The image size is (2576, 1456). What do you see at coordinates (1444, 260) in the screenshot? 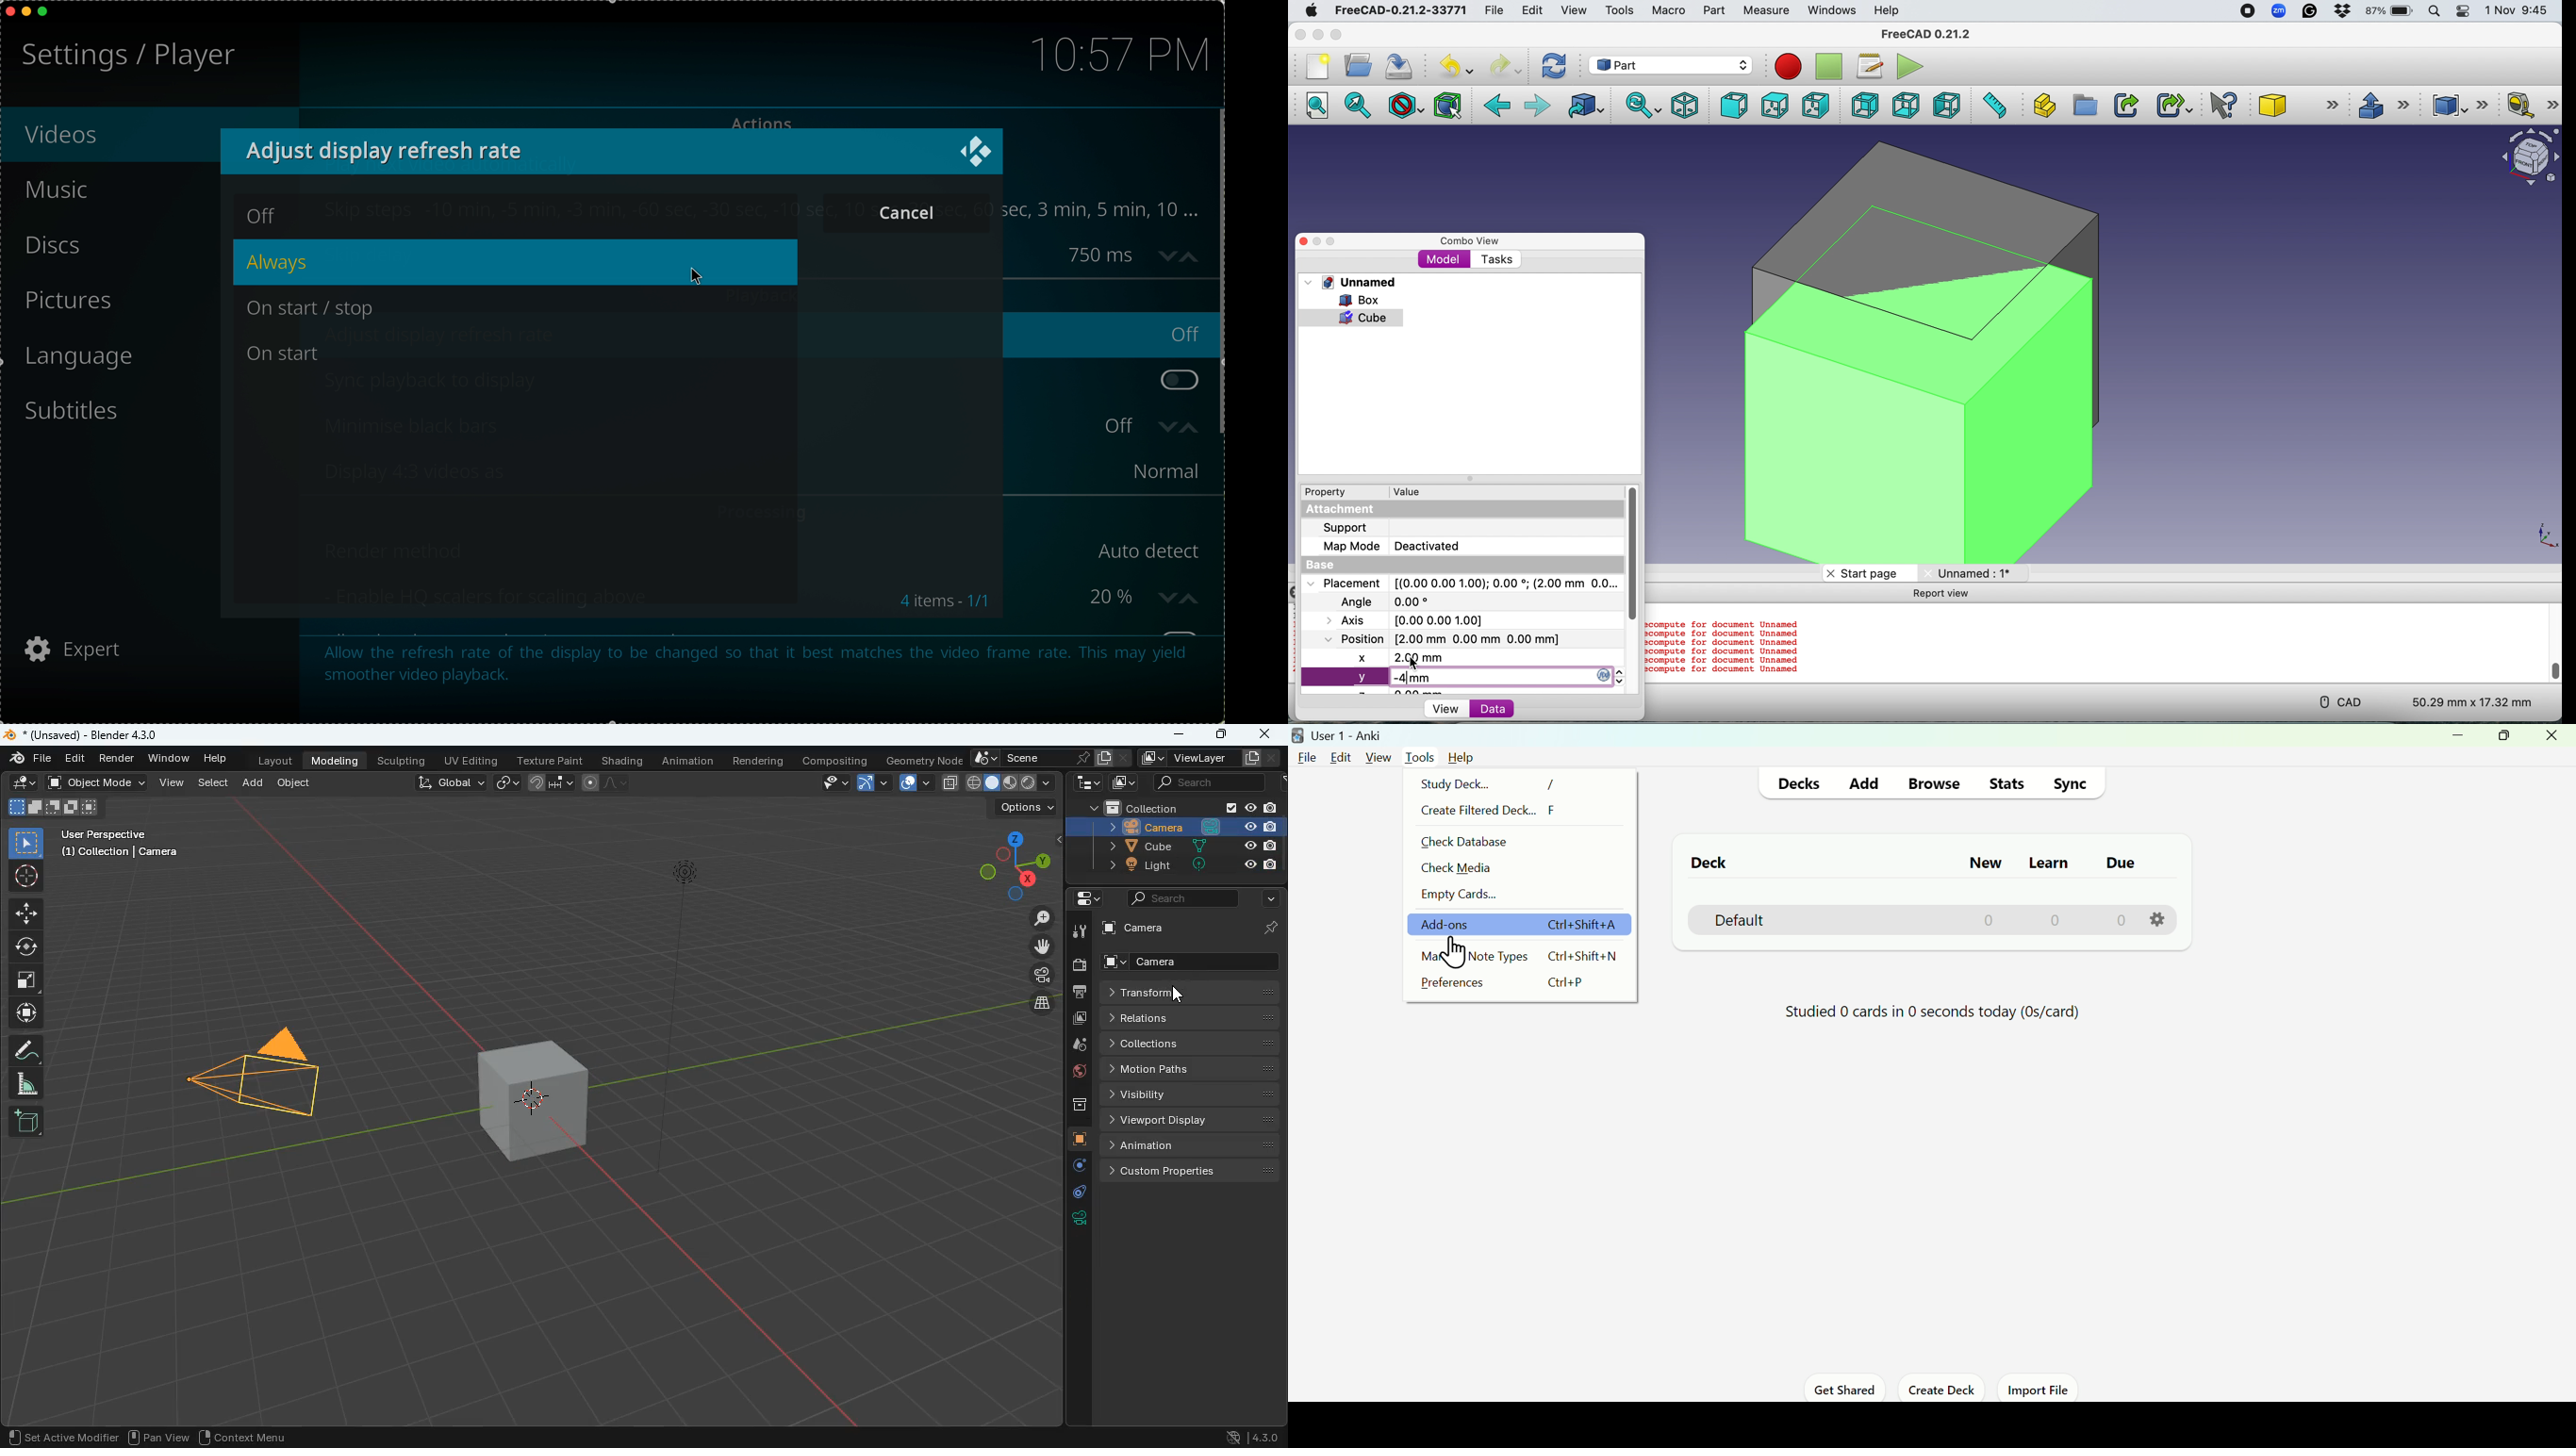
I see `Model` at bounding box center [1444, 260].